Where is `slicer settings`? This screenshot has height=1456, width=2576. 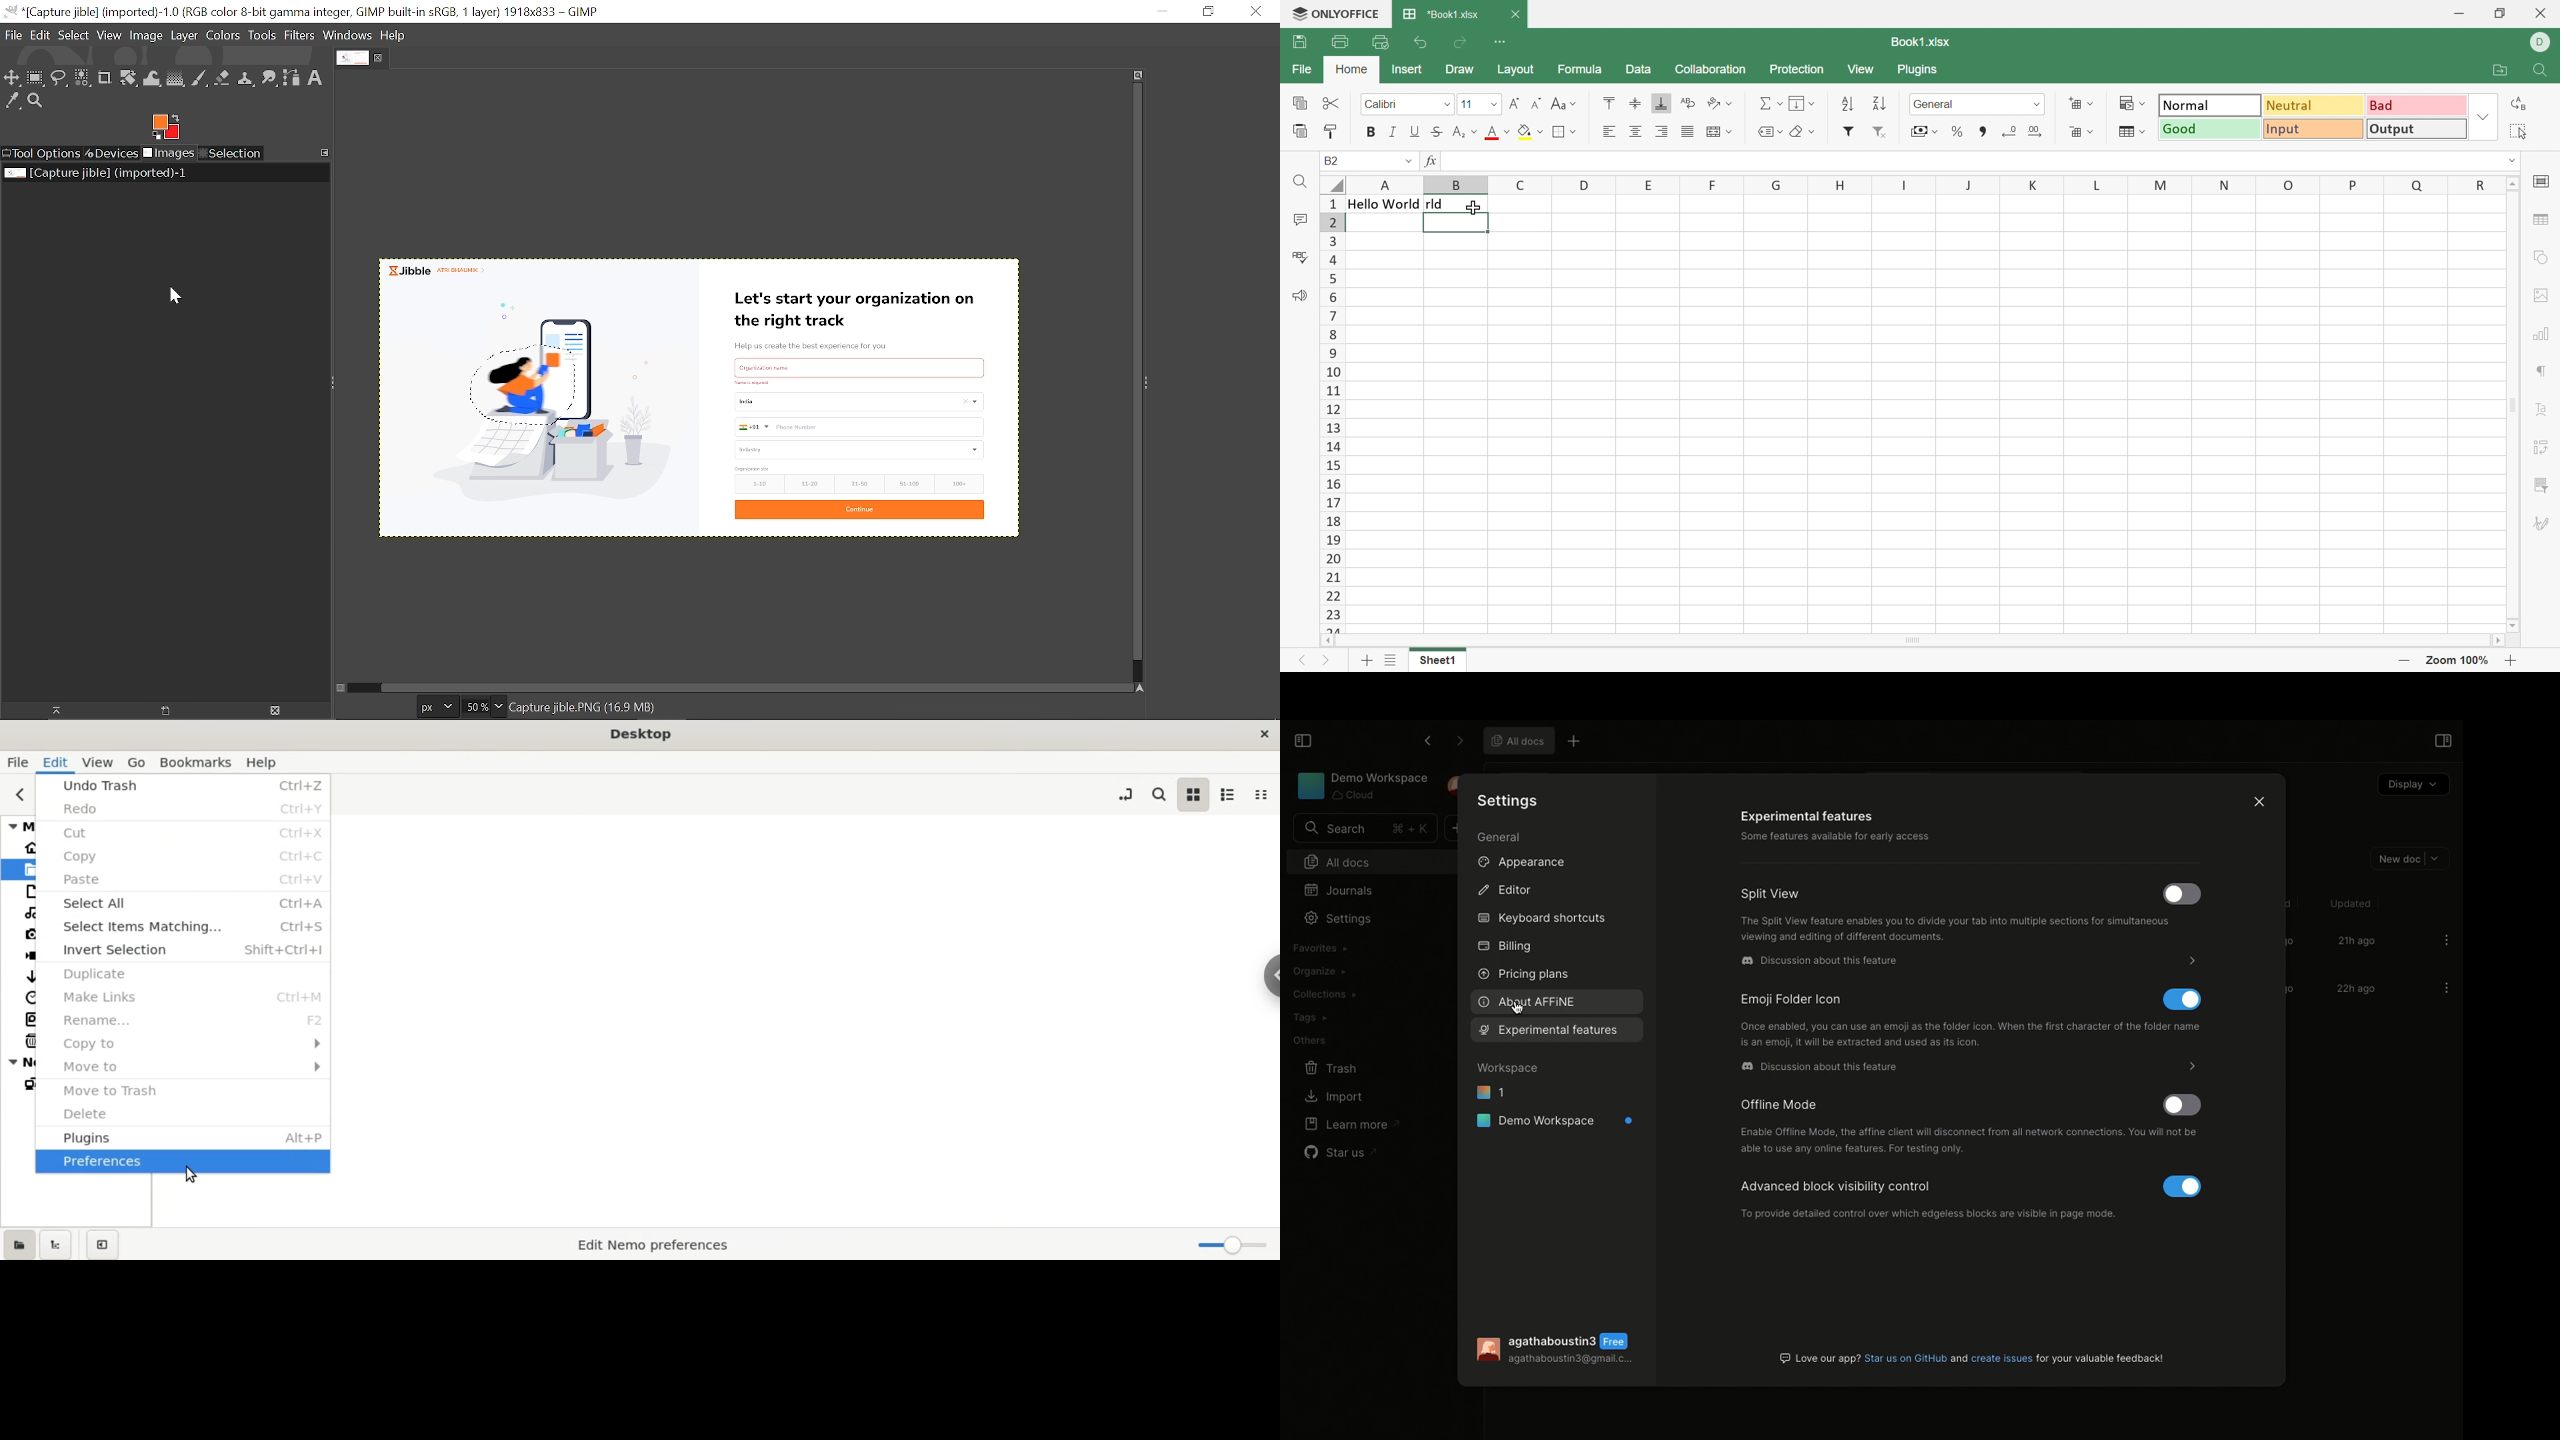
slicer settings is located at coordinates (2541, 486).